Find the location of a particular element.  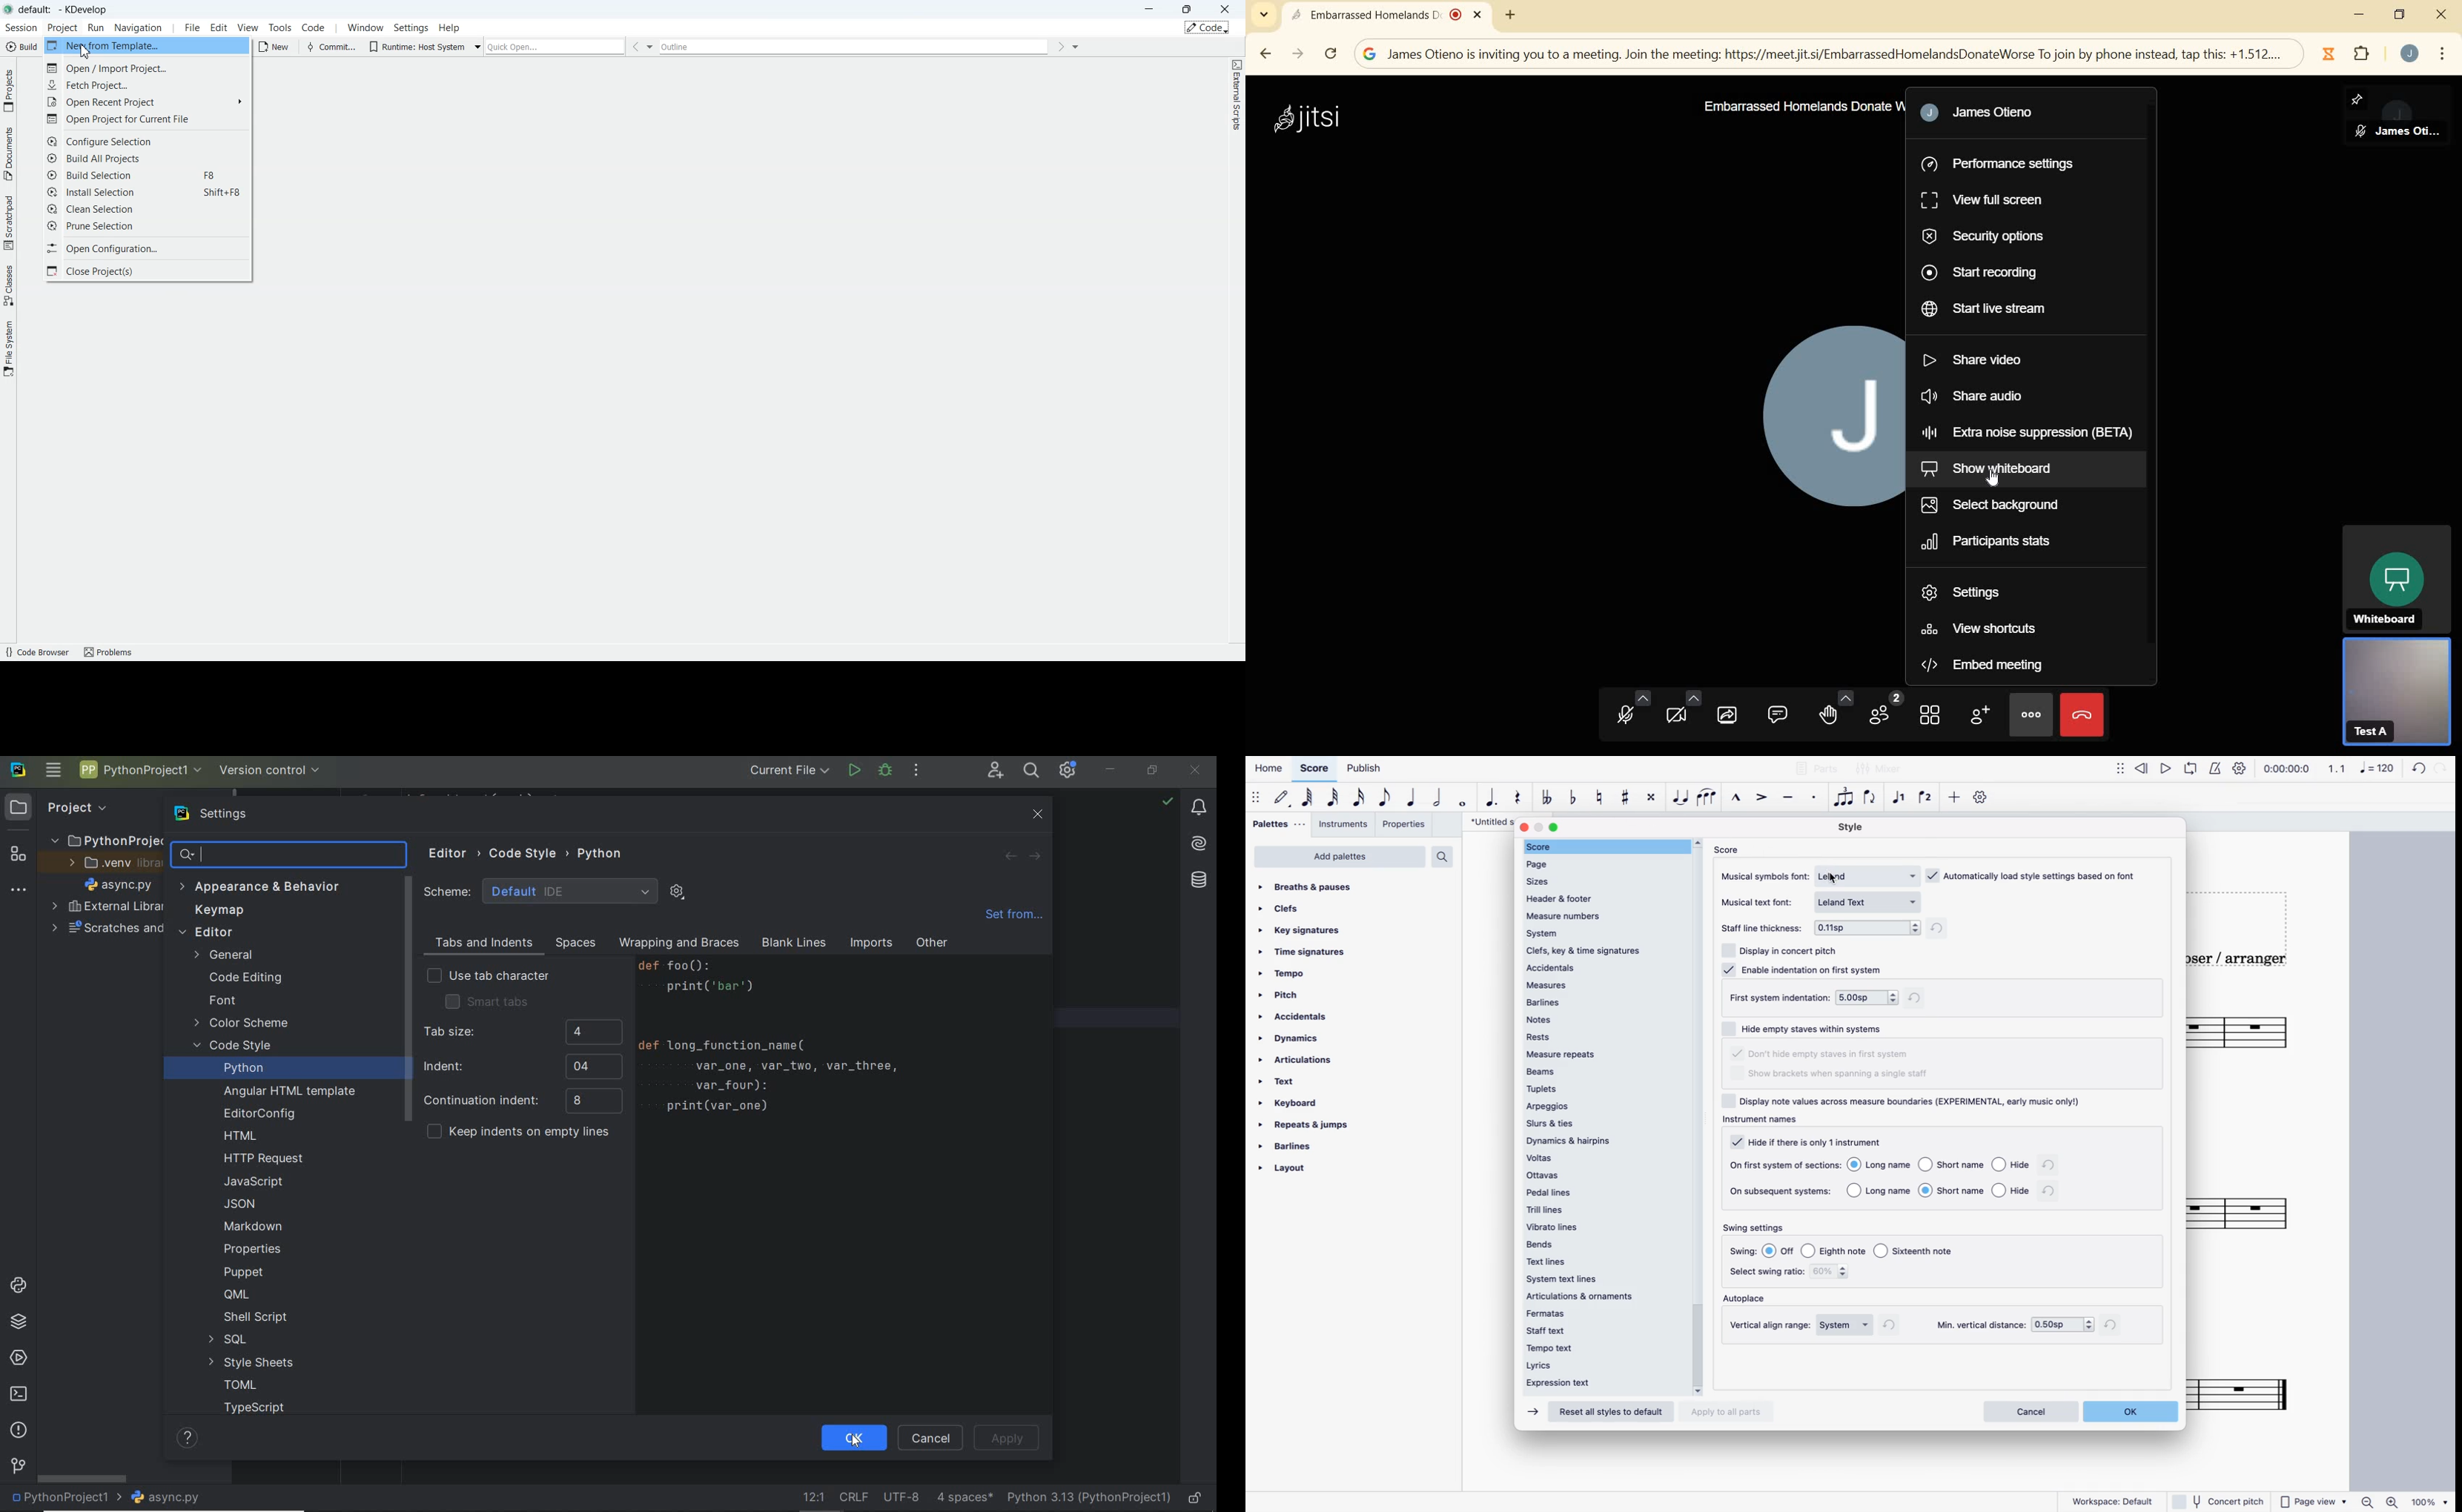

Cross is located at coordinates (1651, 798).